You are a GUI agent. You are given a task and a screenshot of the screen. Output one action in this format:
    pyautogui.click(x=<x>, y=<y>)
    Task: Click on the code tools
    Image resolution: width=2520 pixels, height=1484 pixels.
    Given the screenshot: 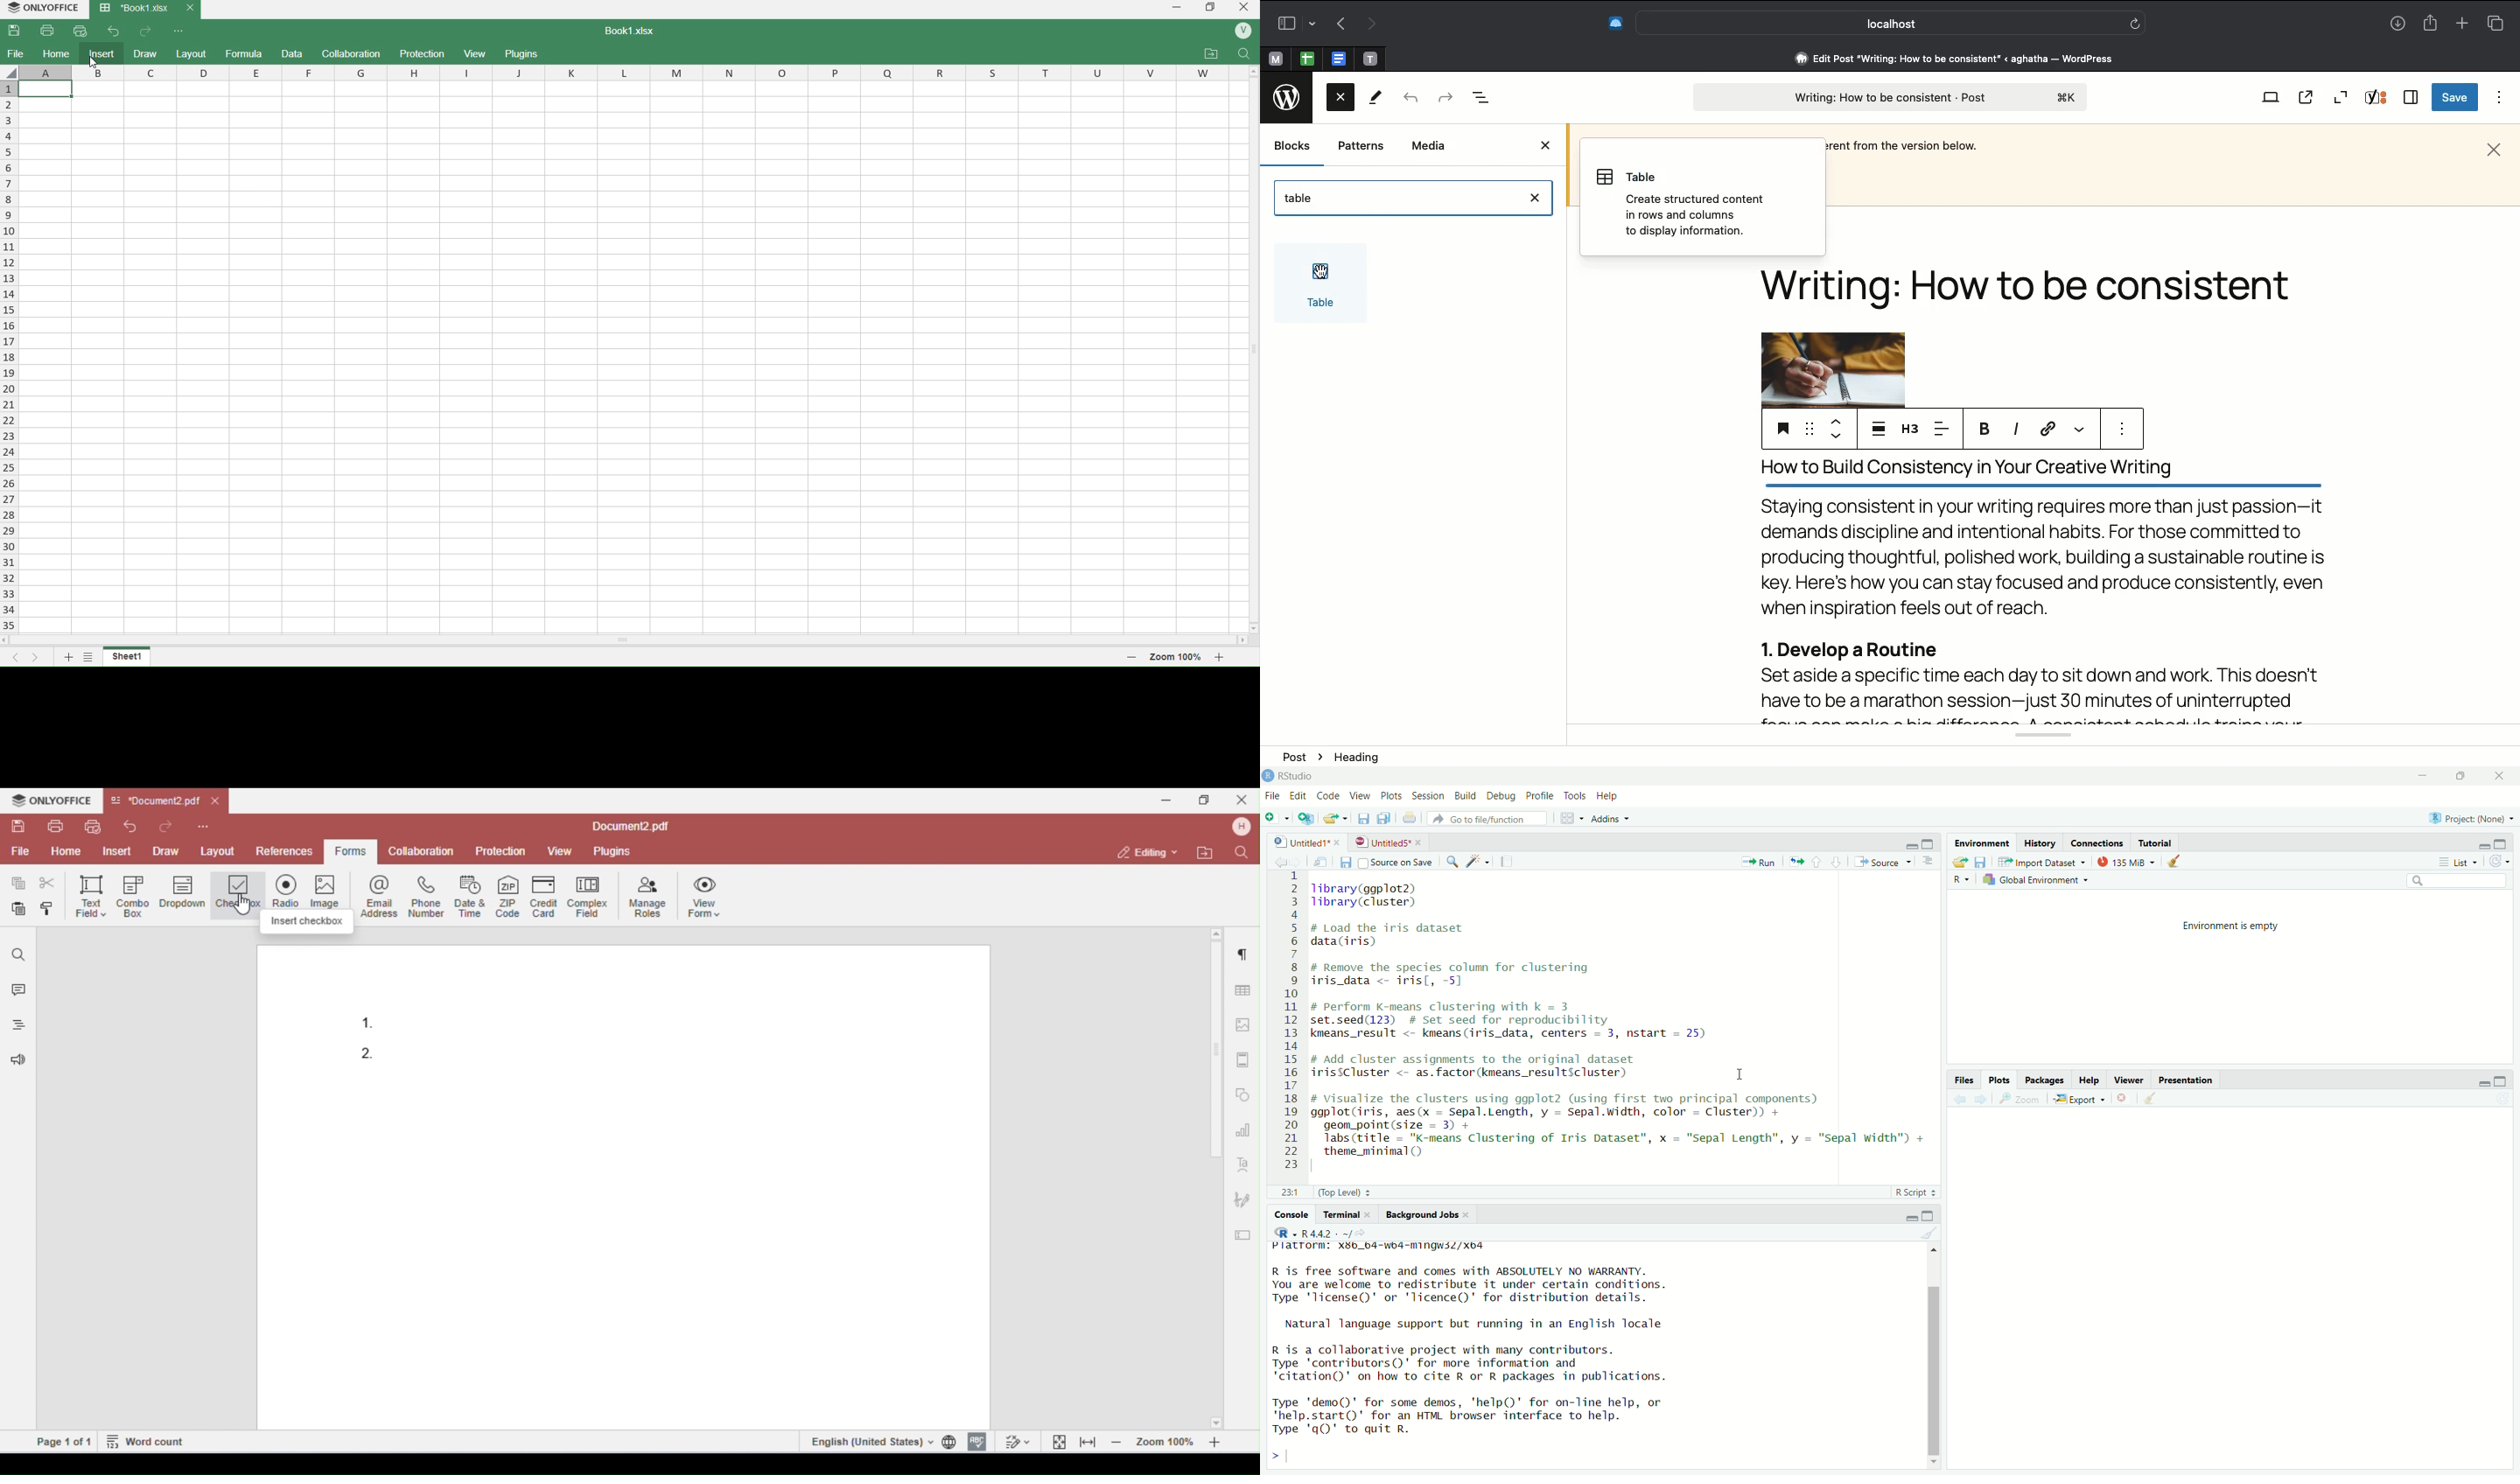 What is the action you would take?
    pyautogui.click(x=1477, y=862)
    